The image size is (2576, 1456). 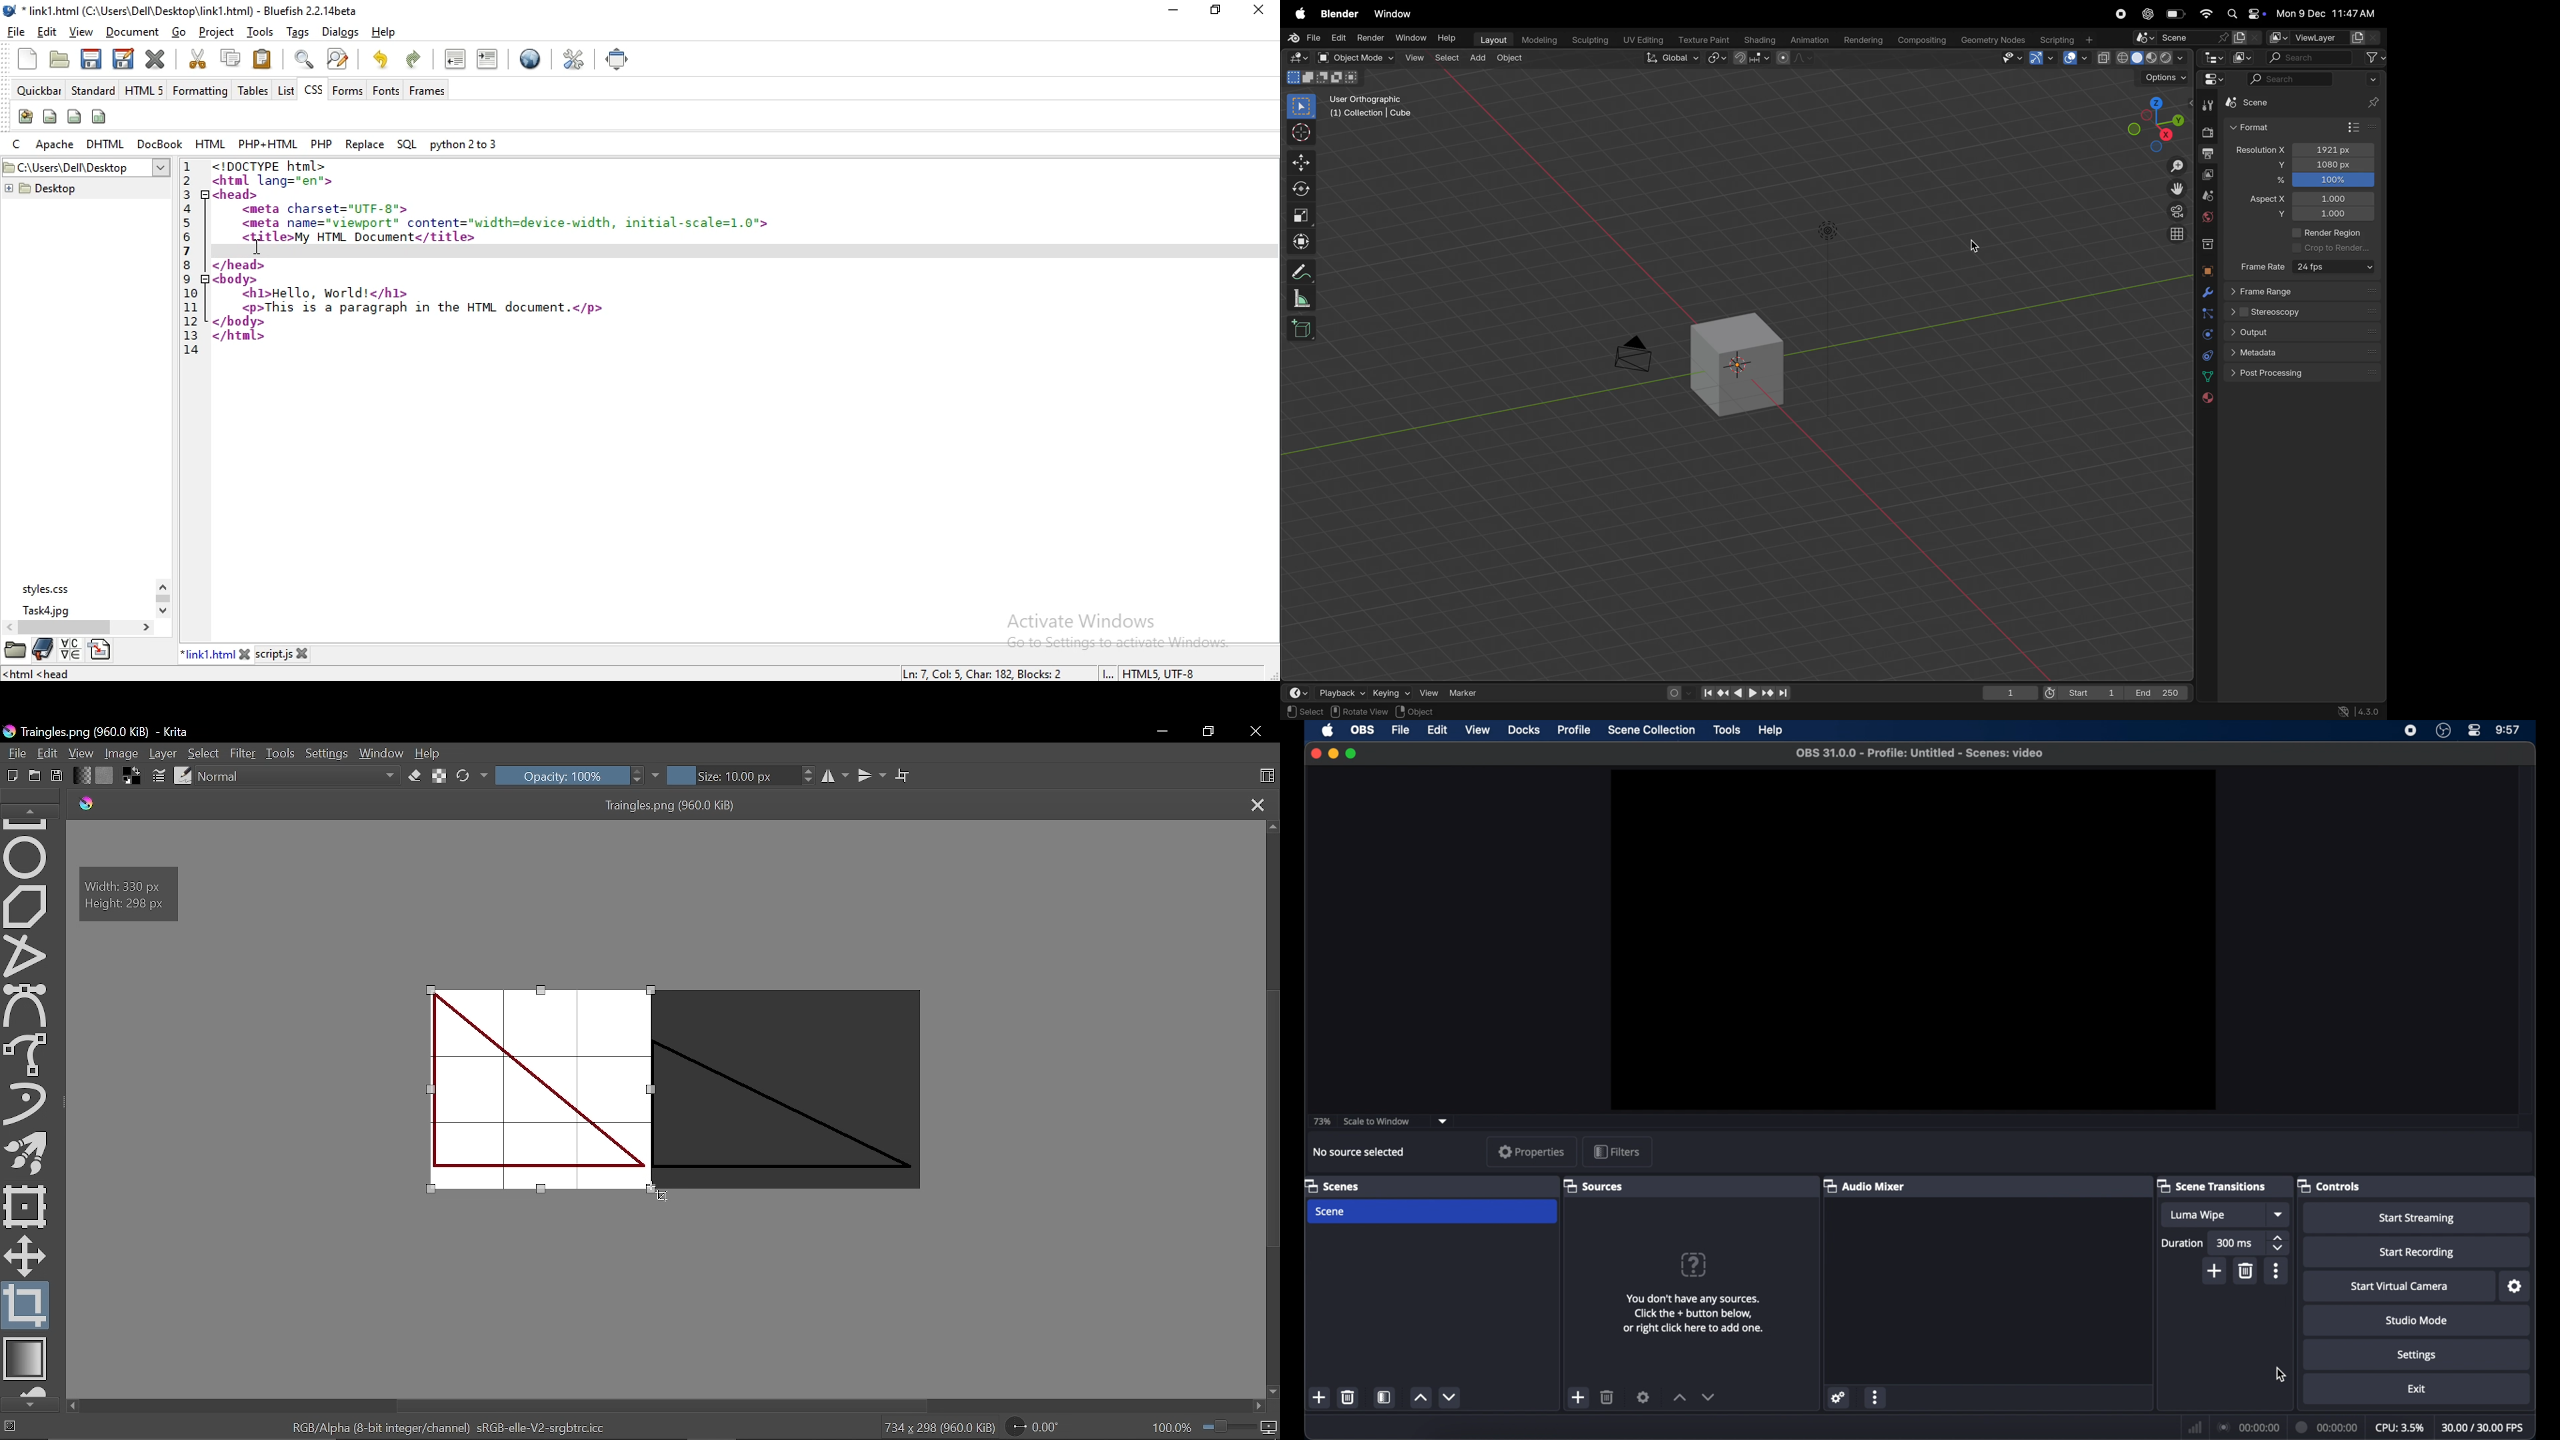 What do you see at coordinates (1267, 777) in the screenshot?
I see `Choose workspace` at bounding box center [1267, 777].